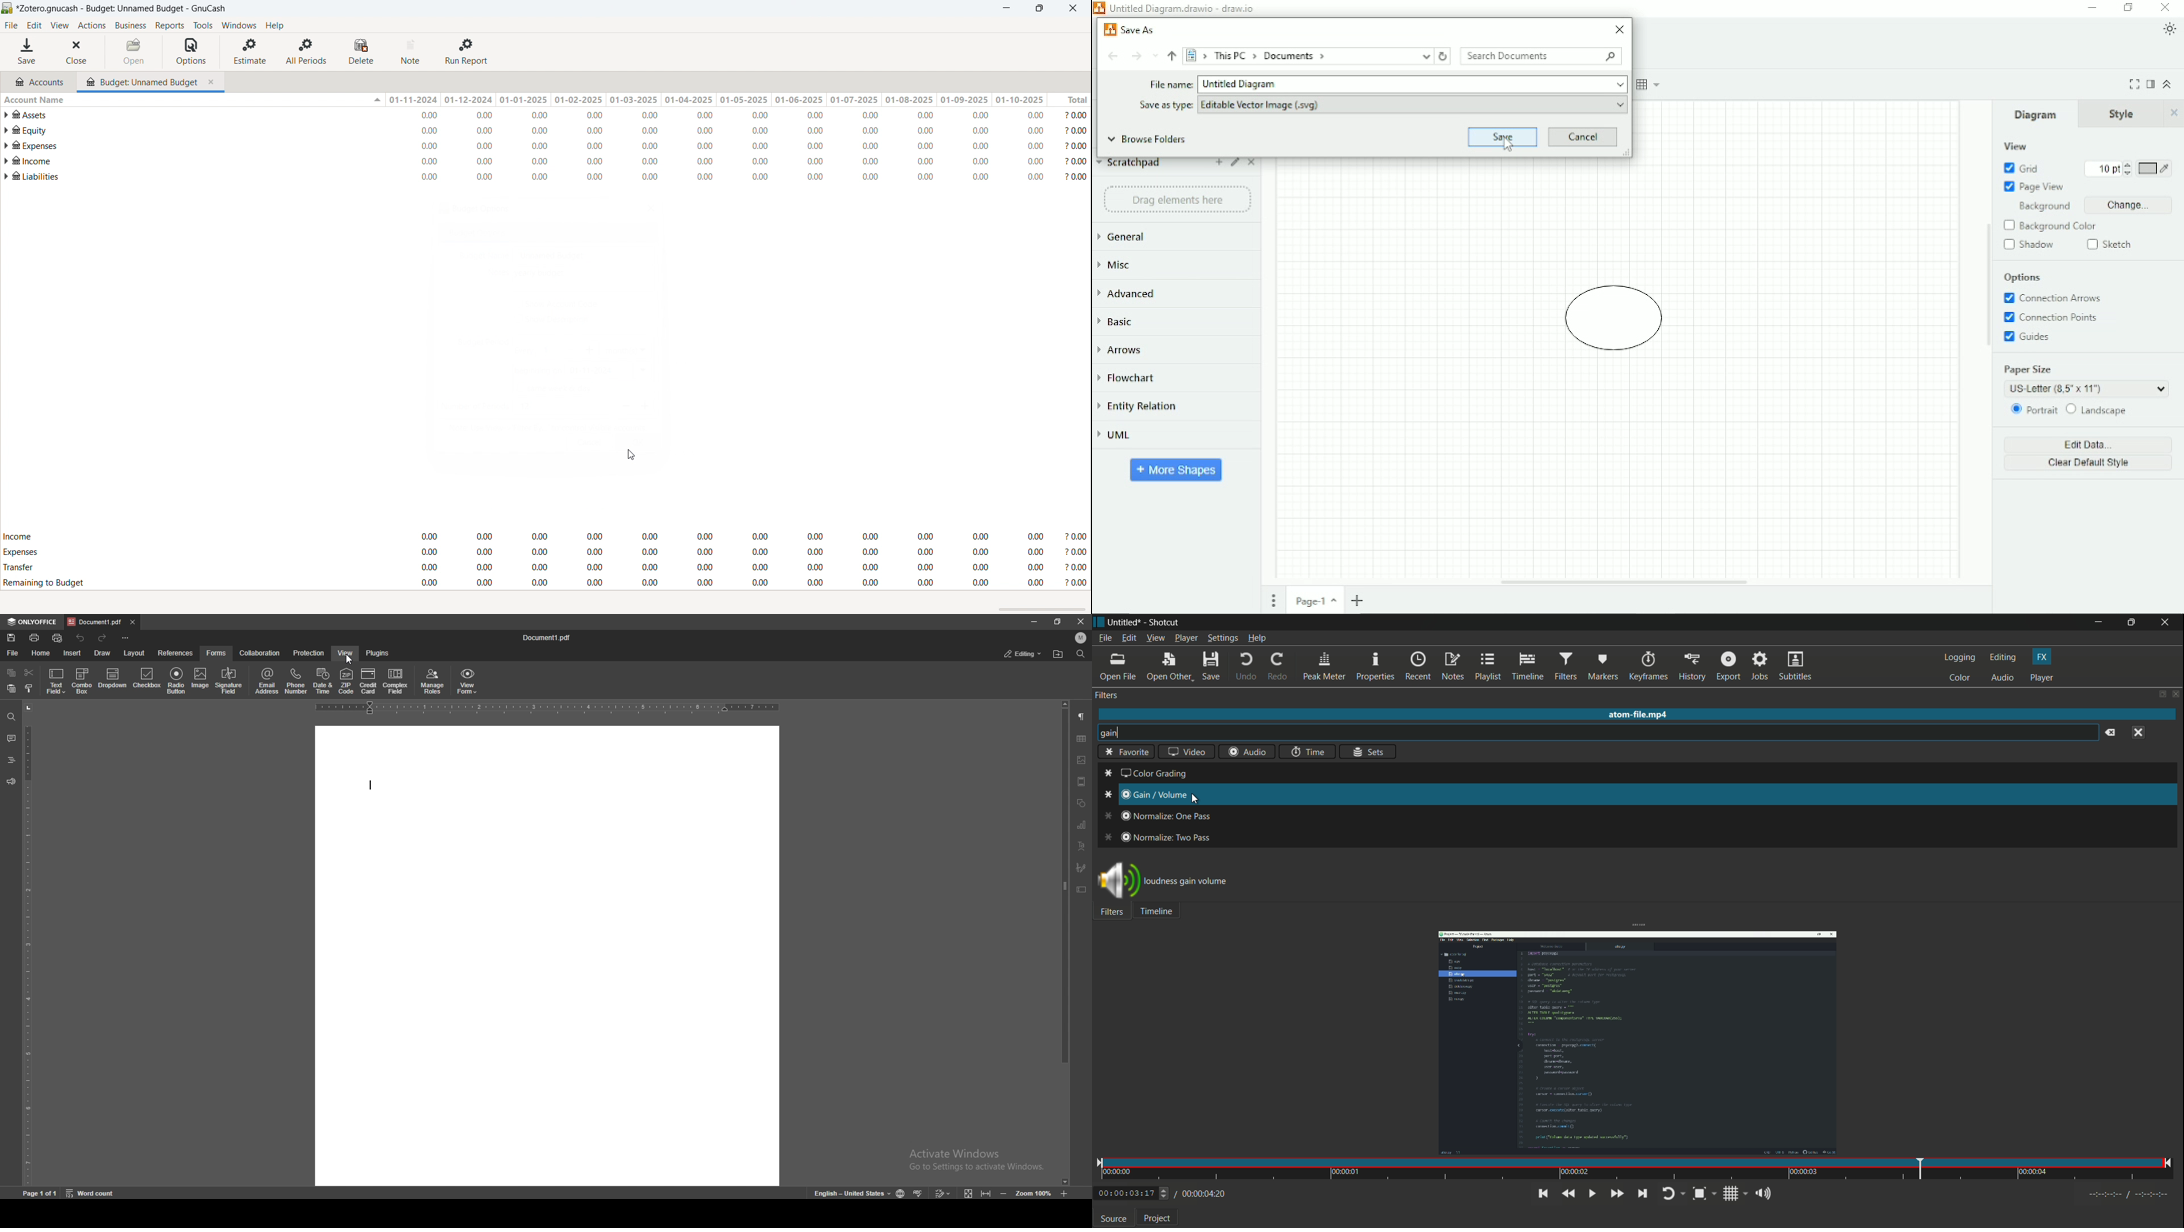 Image resolution: width=2184 pixels, height=1232 pixels. Describe the element at coordinates (2124, 113) in the screenshot. I see `Style` at that location.